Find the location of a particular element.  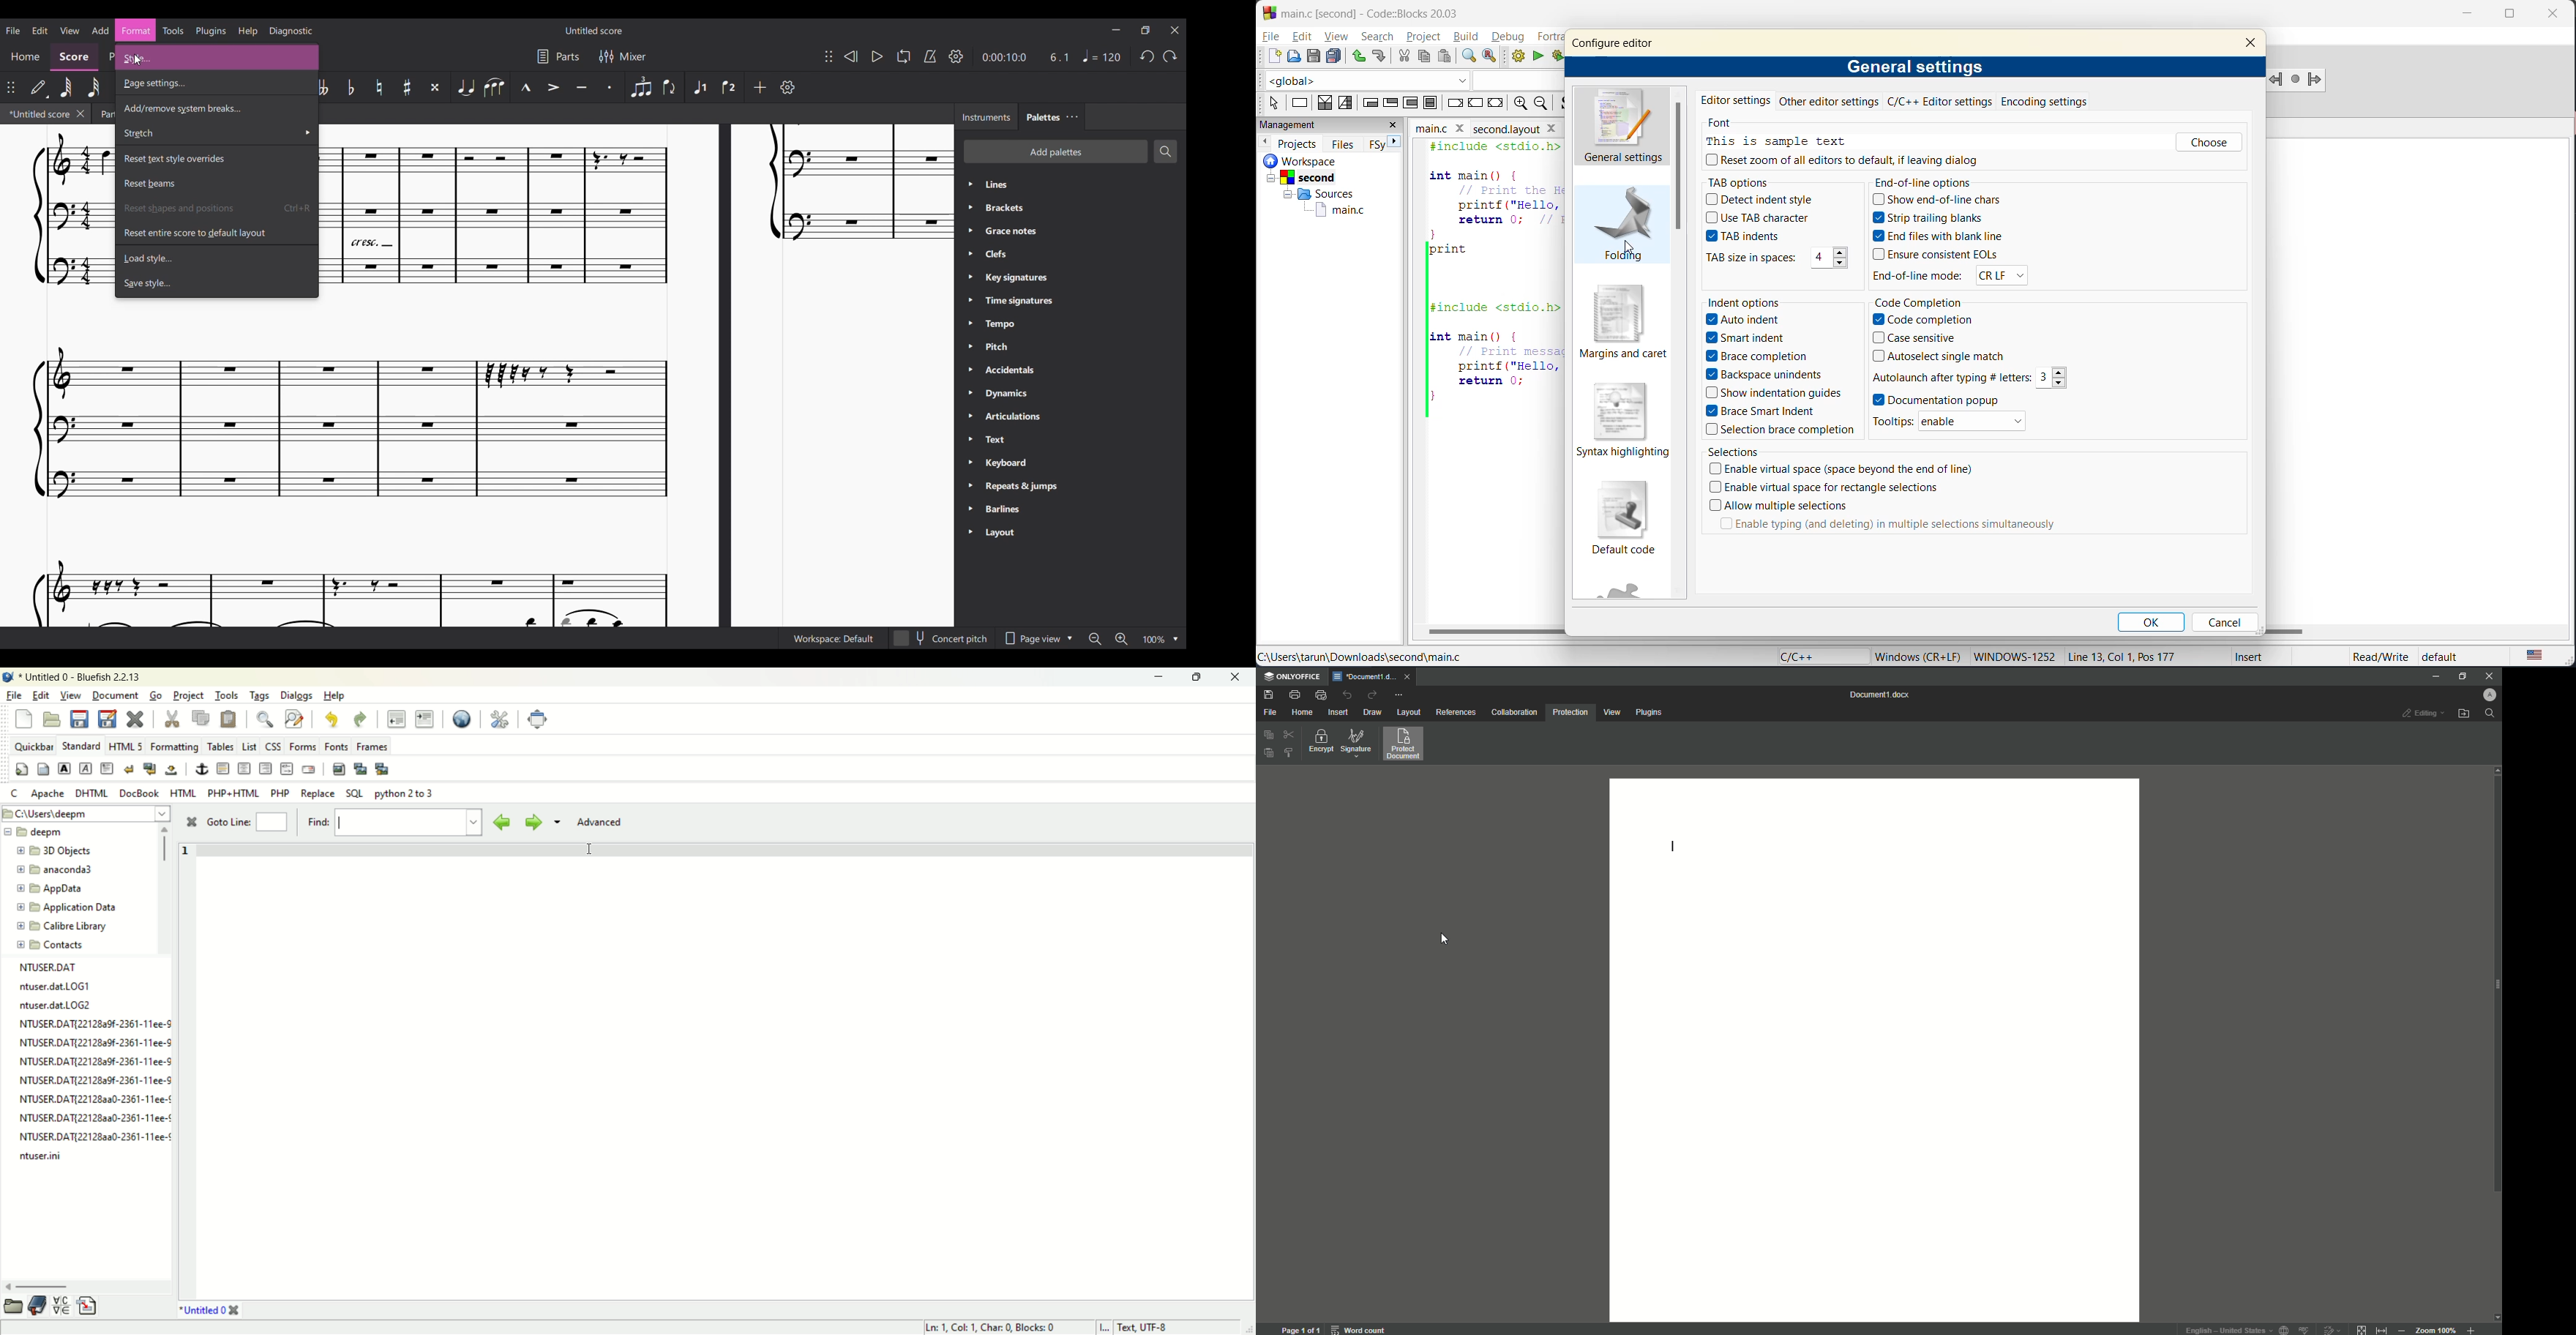

Toggle sharp is located at coordinates (408, 87).